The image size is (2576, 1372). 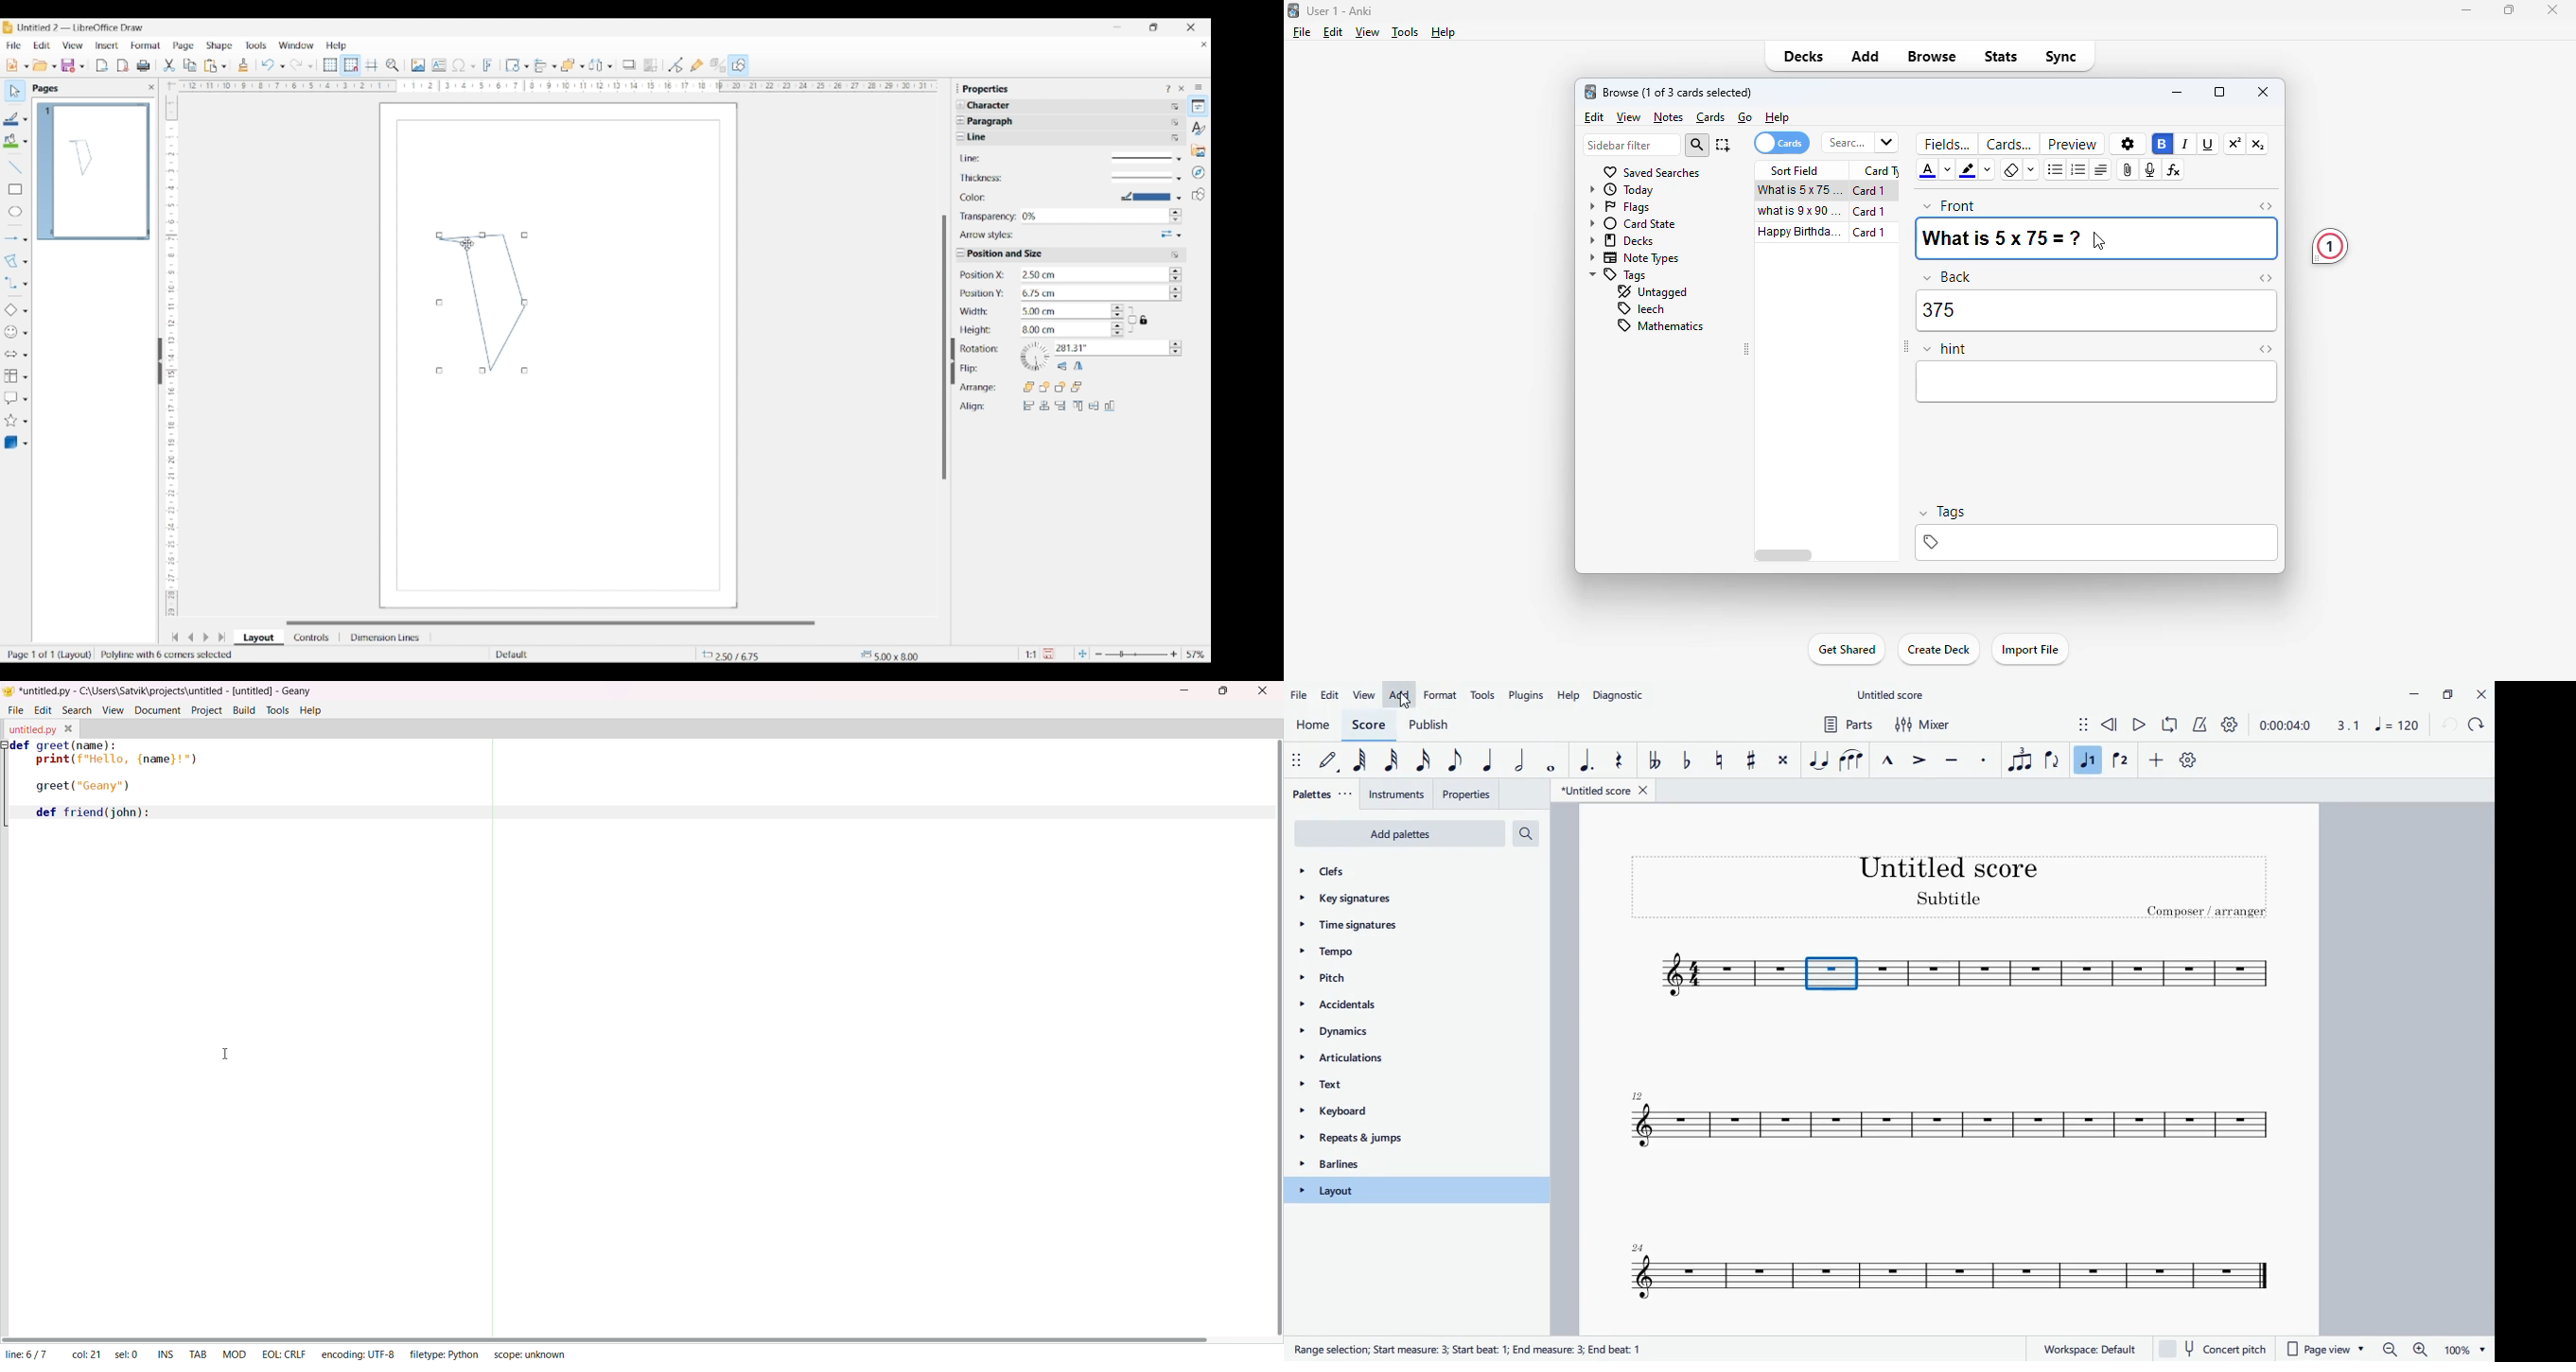 What do you see at coordinates (1988, 171) in the screenshot?
I see `change color` at bounding box center [1988, 171].